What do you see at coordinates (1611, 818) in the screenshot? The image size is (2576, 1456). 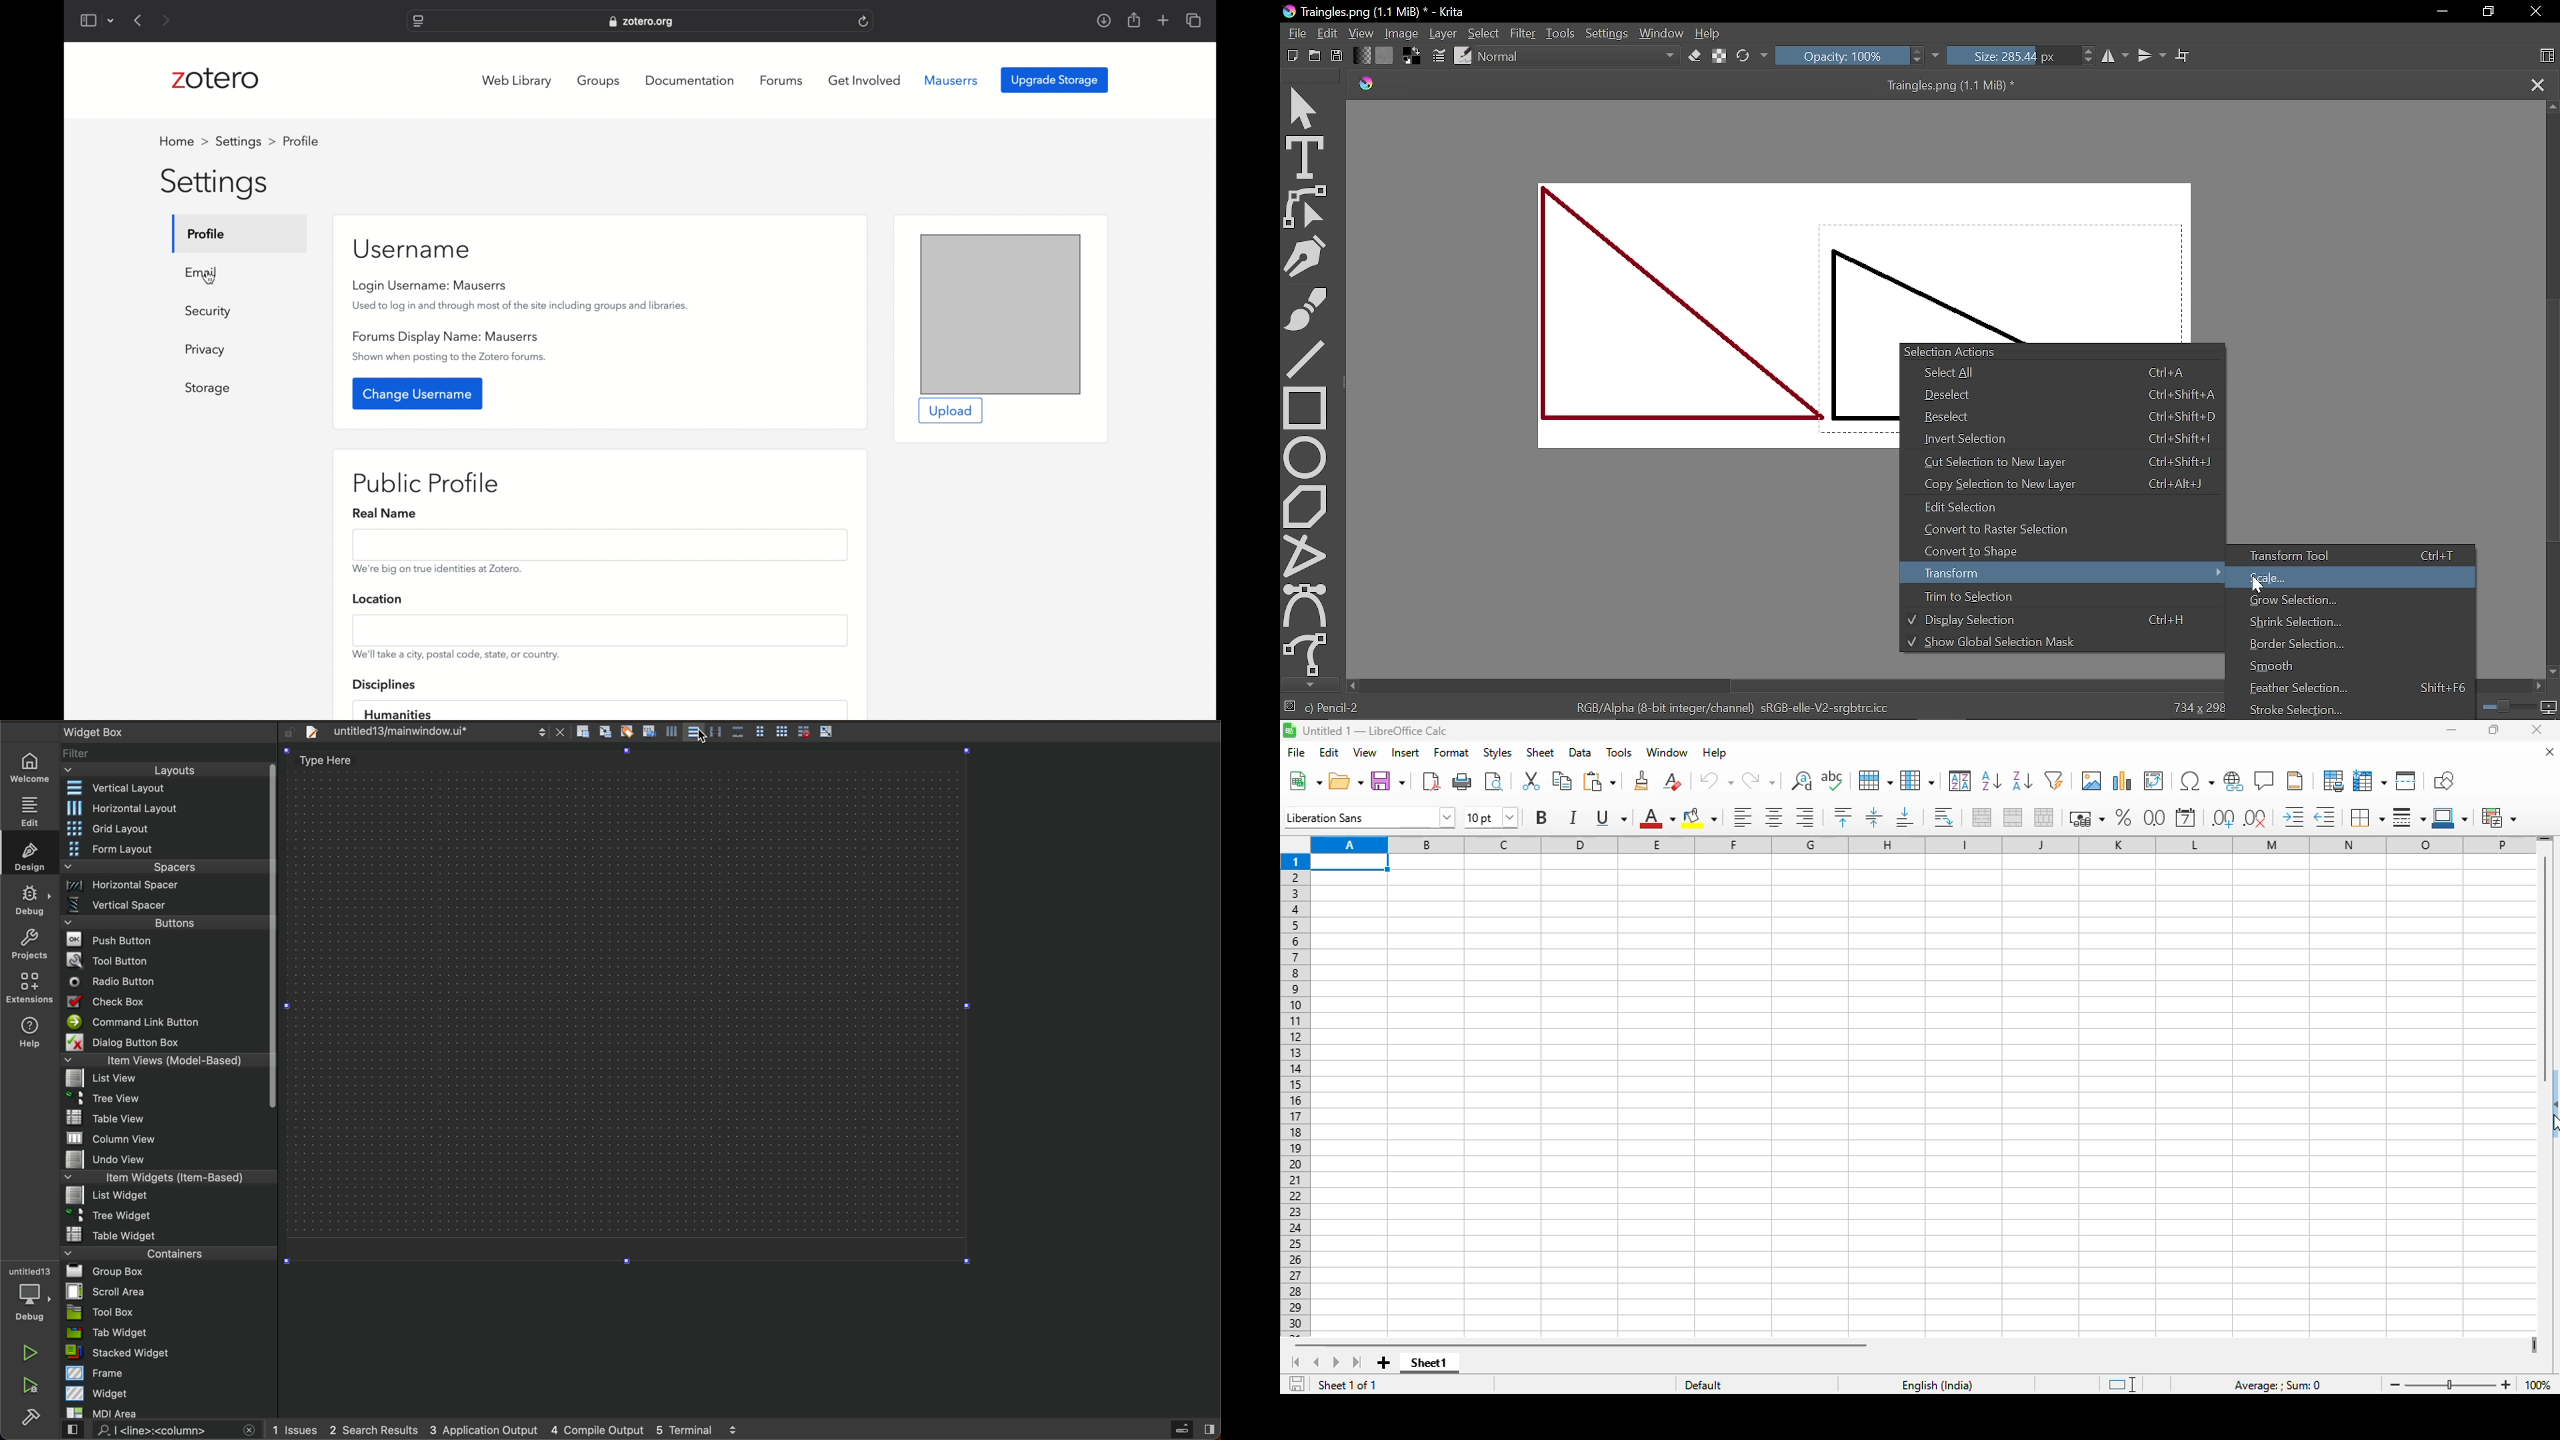 I see `underline` at bounding box center [1611, 818].